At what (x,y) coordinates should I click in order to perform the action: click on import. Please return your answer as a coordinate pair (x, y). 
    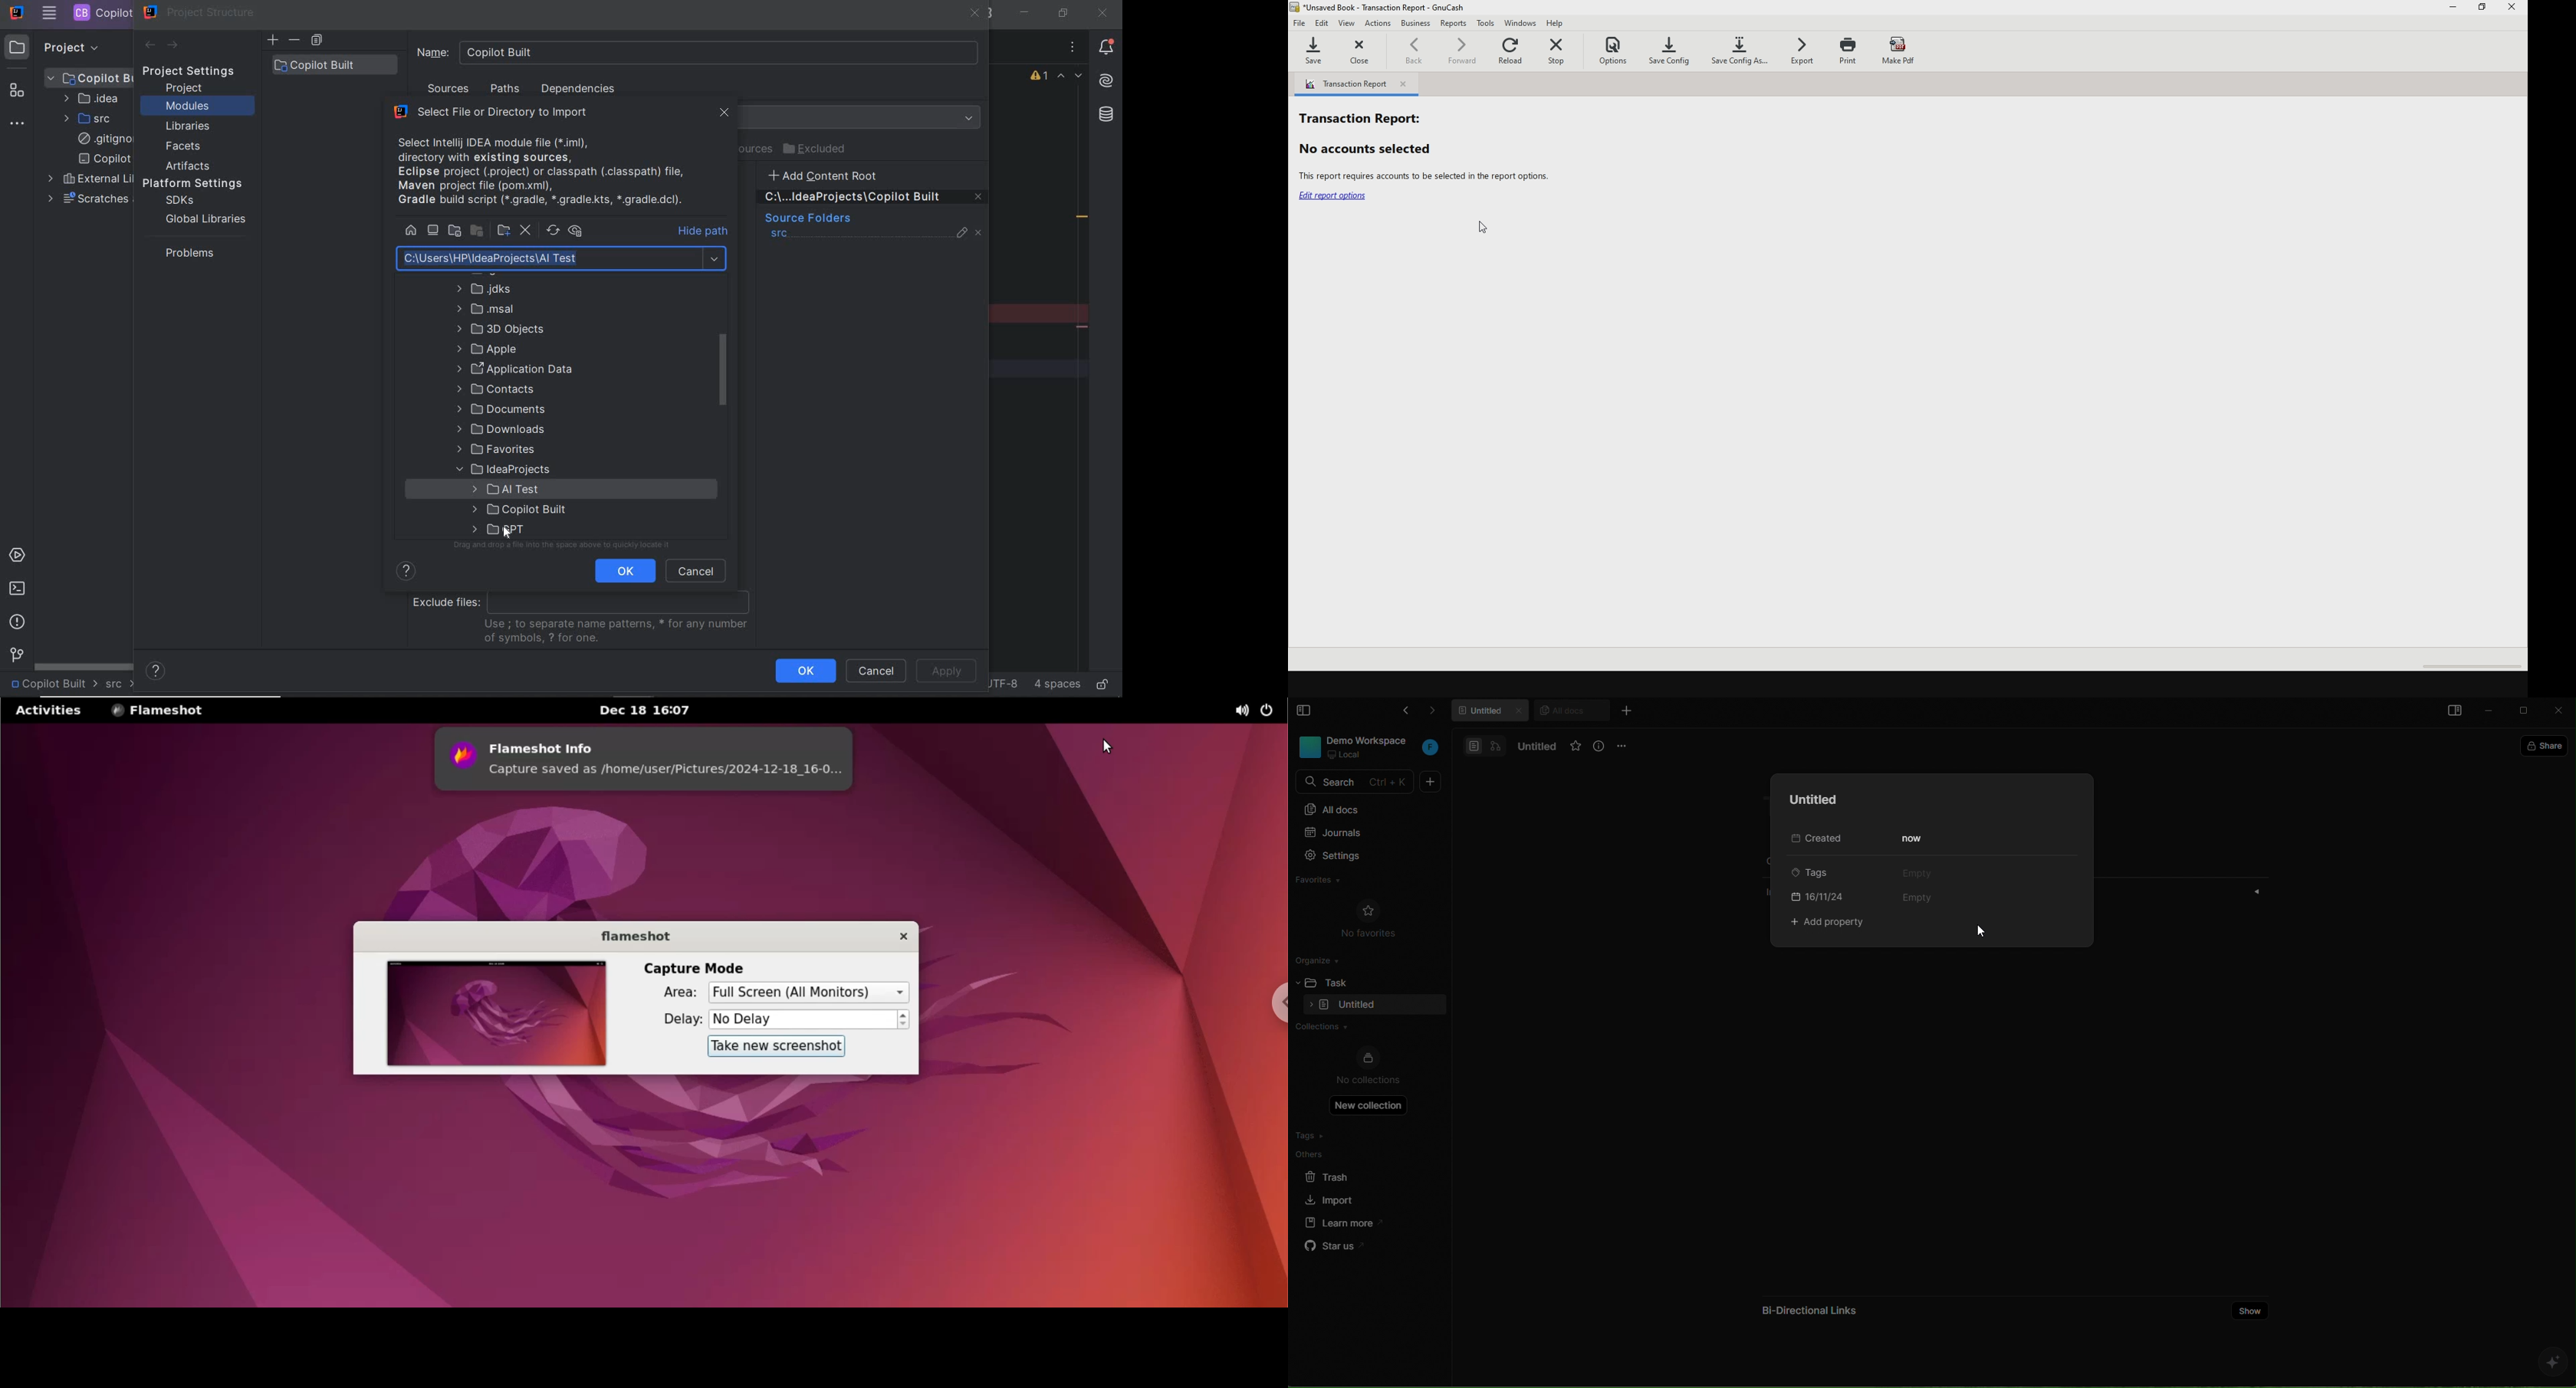
    Looking at the image, I should click on (1331, 1198).